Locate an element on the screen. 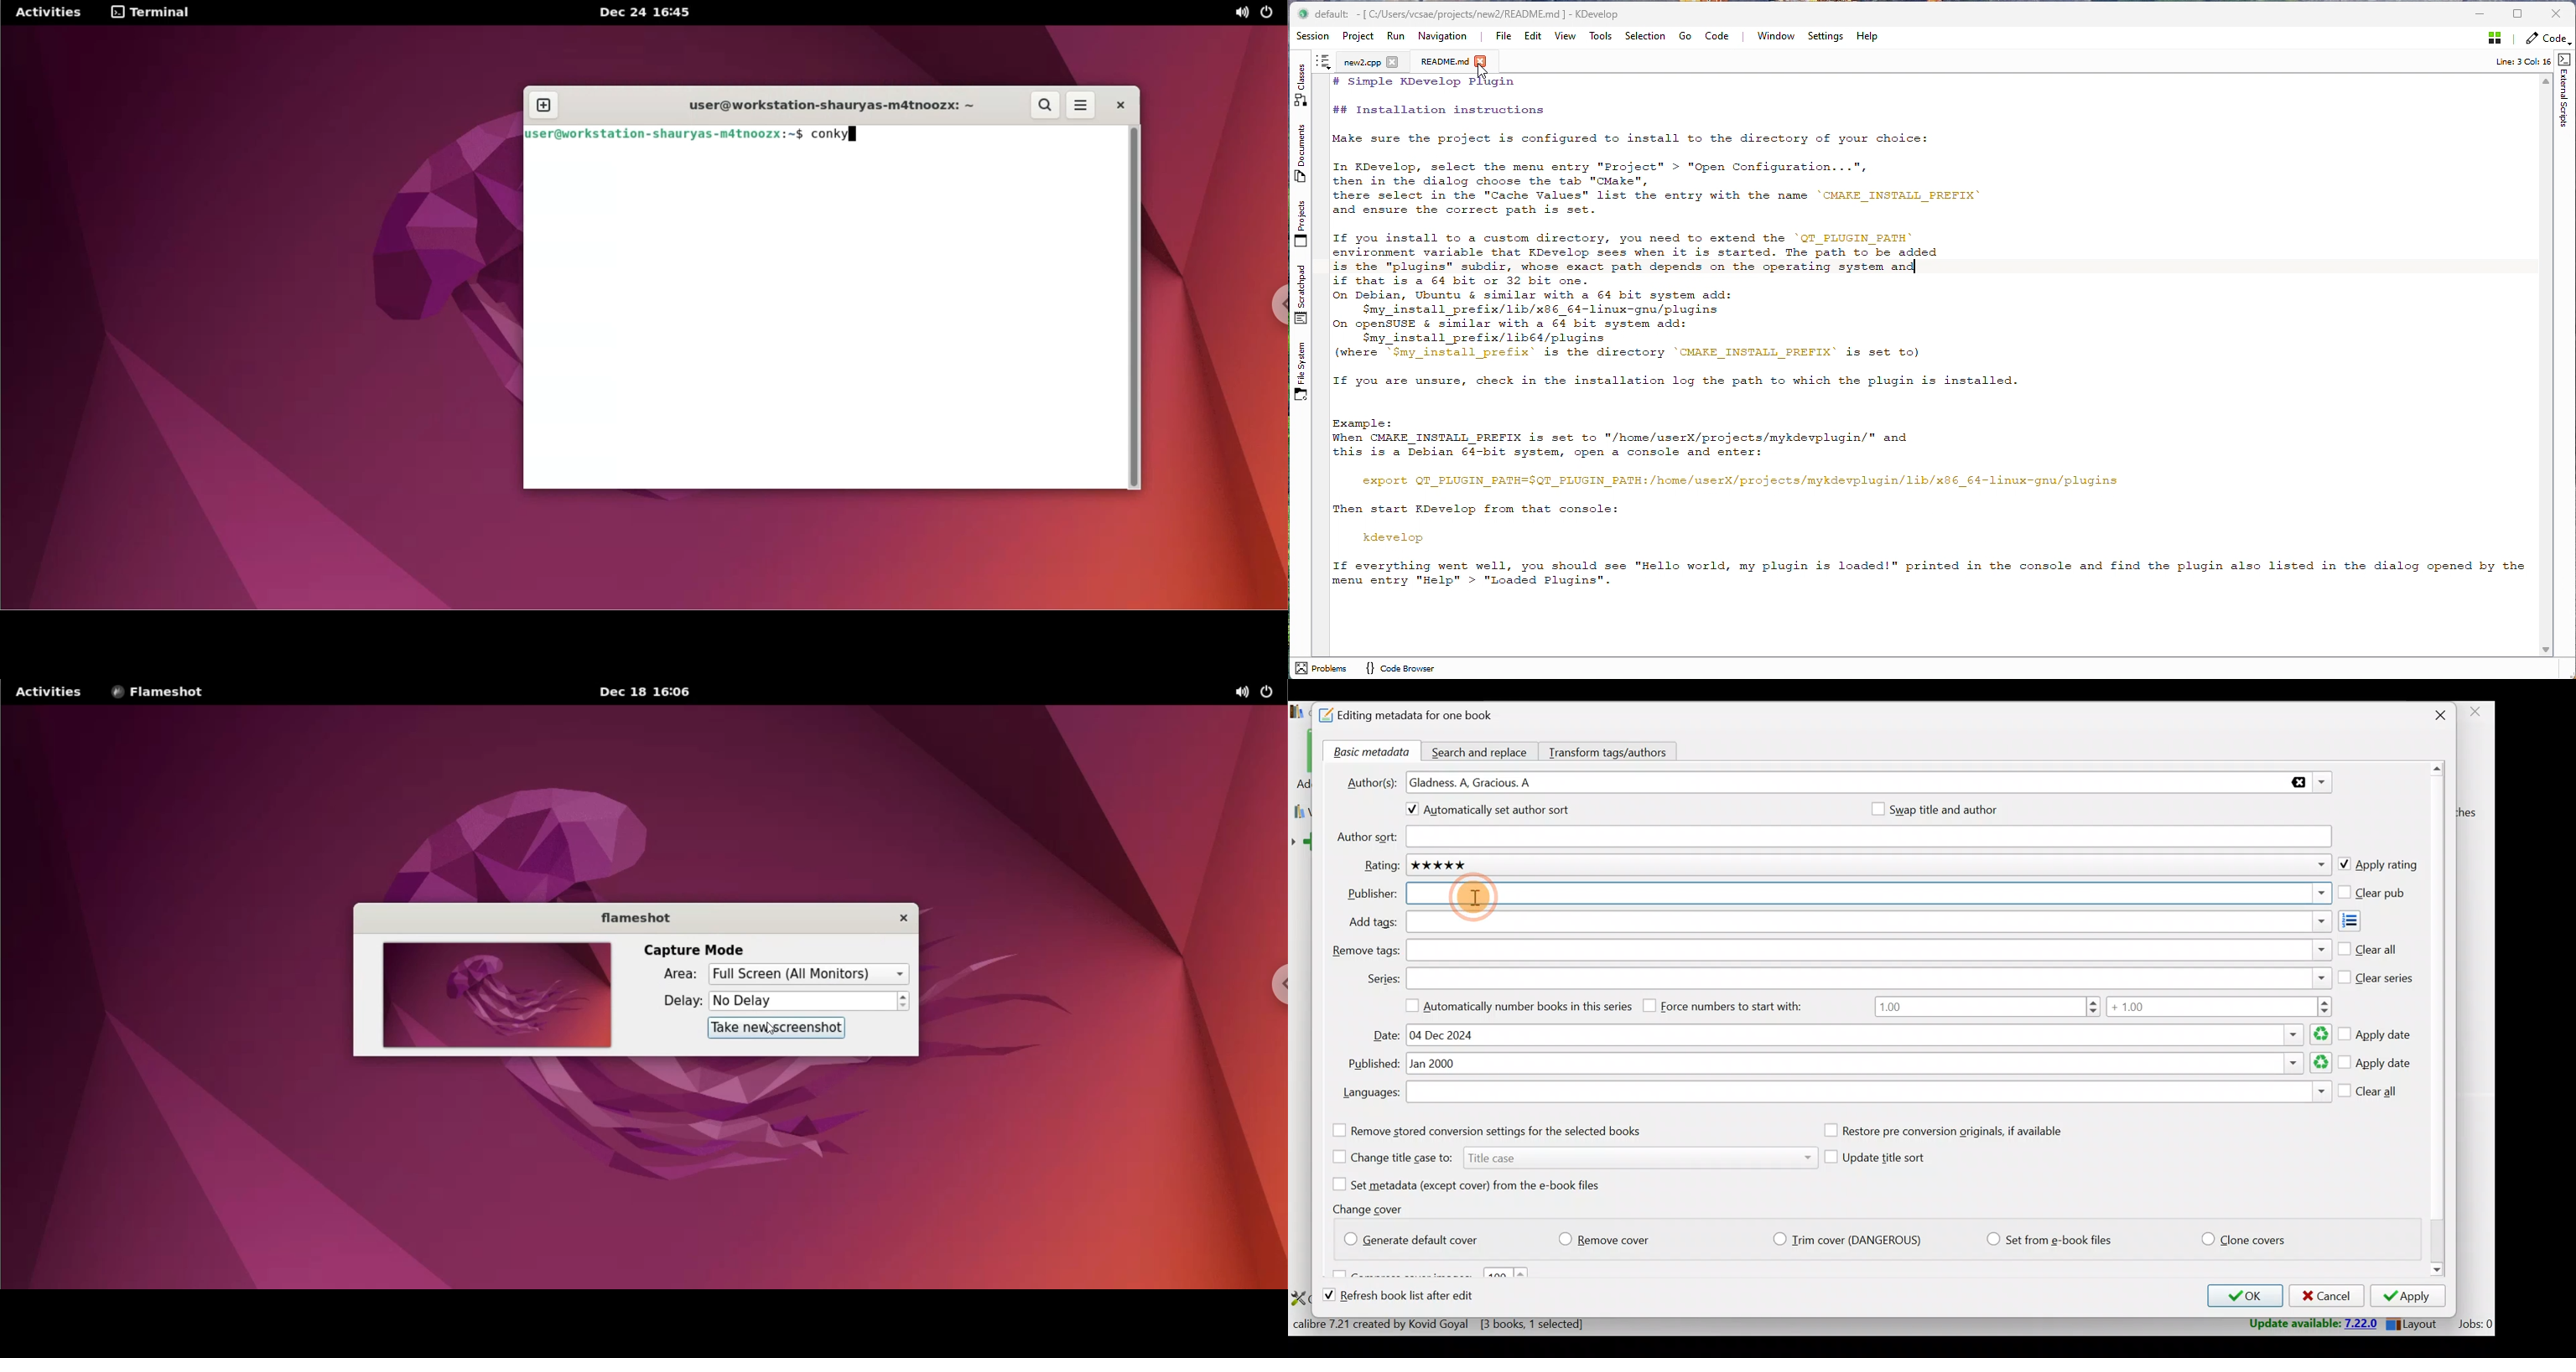 This screenshot has width=2576, height=1372. Date is located at coordinates (1867, 1035).